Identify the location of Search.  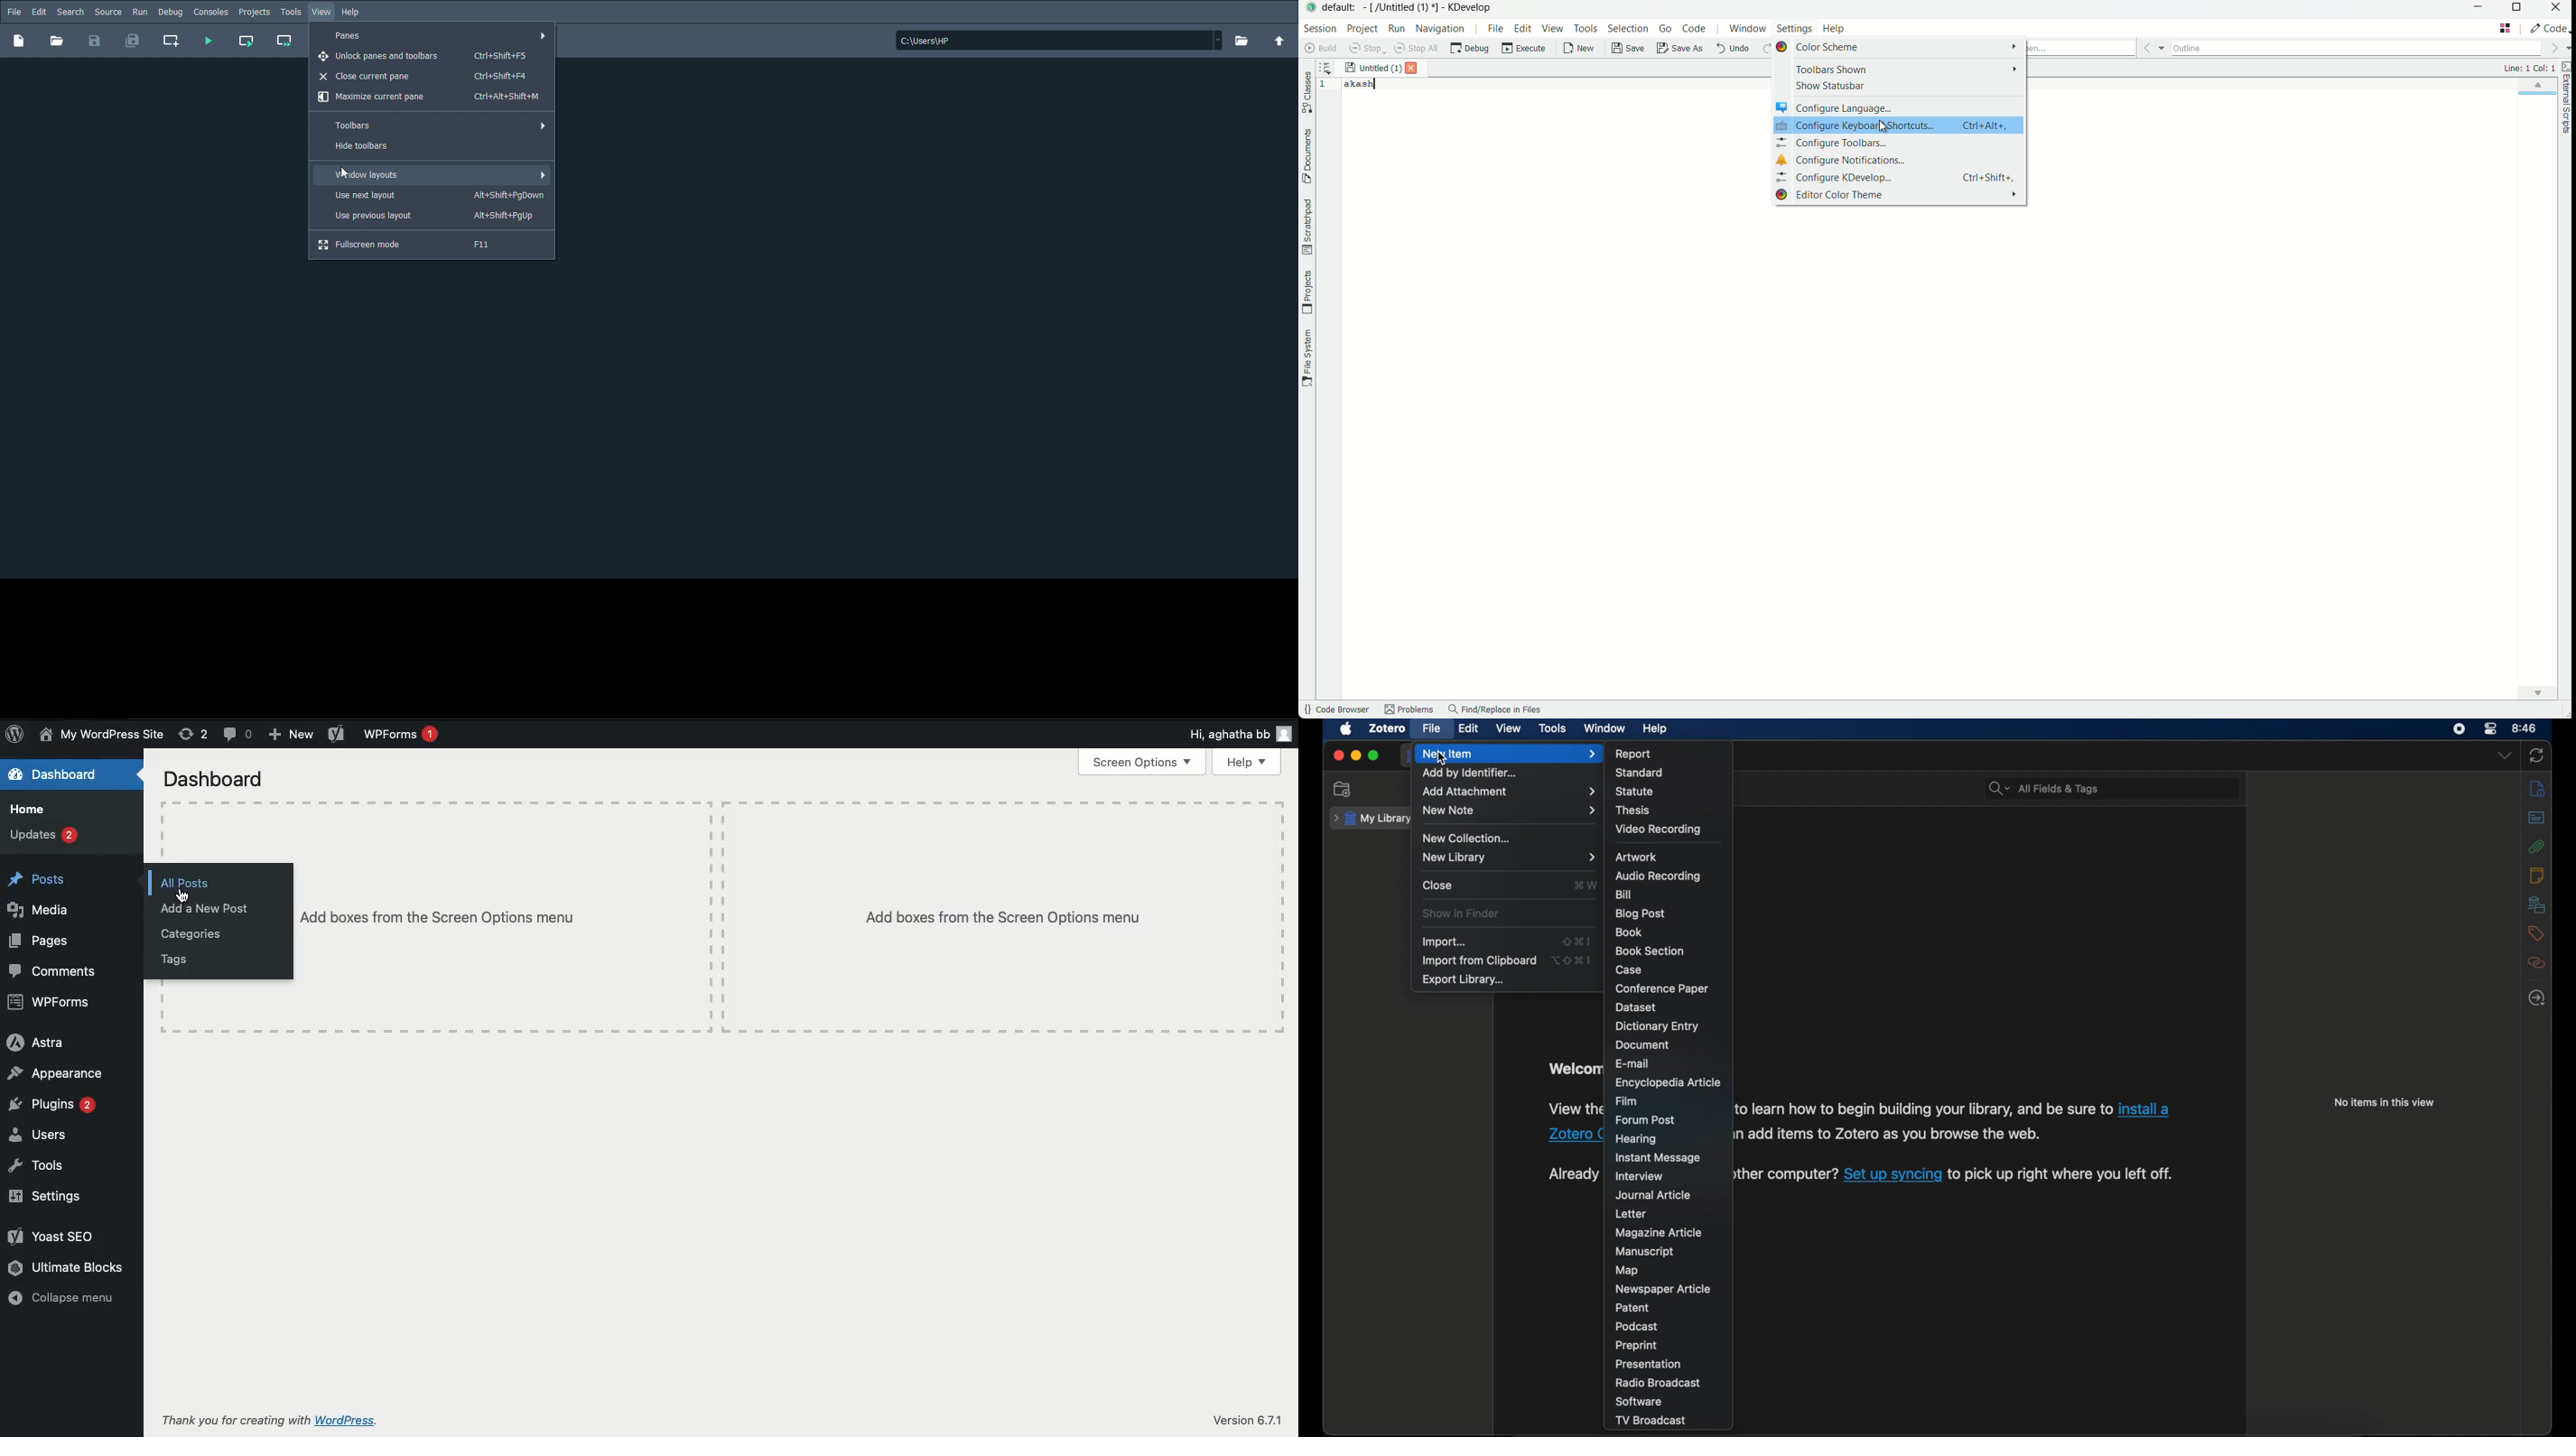
(70, 11).